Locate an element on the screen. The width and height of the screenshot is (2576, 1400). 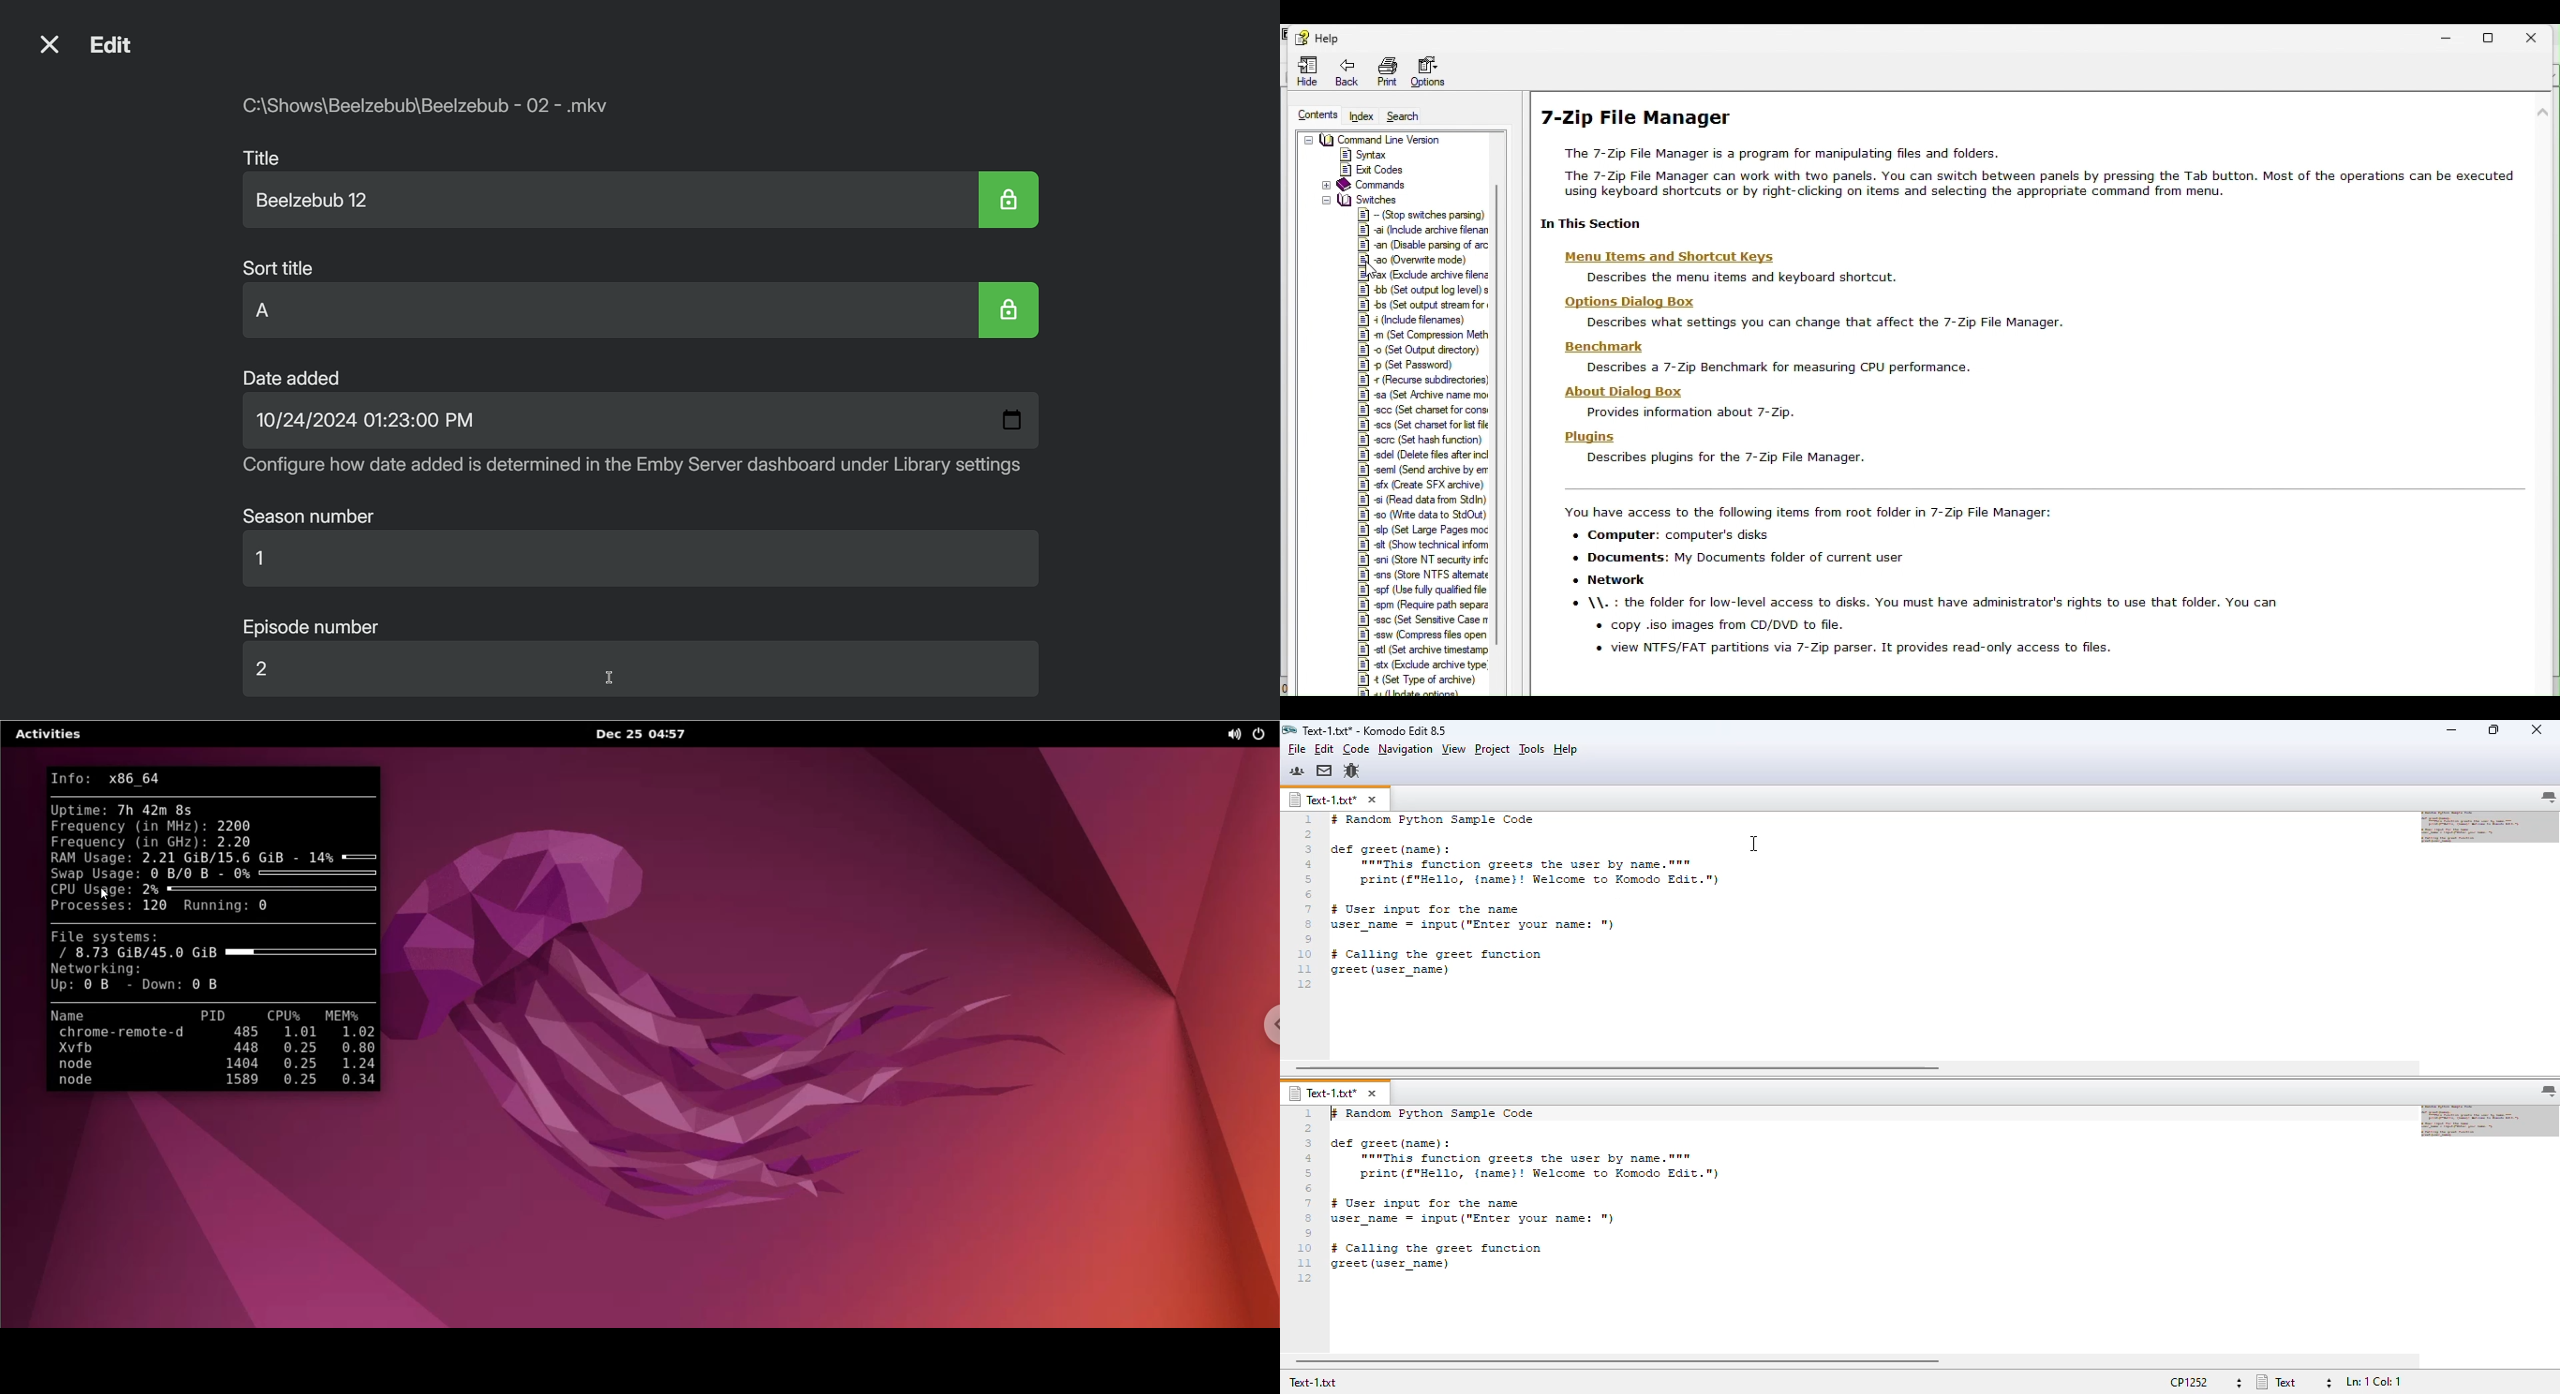
Options is located at coordinates (1436, 74).